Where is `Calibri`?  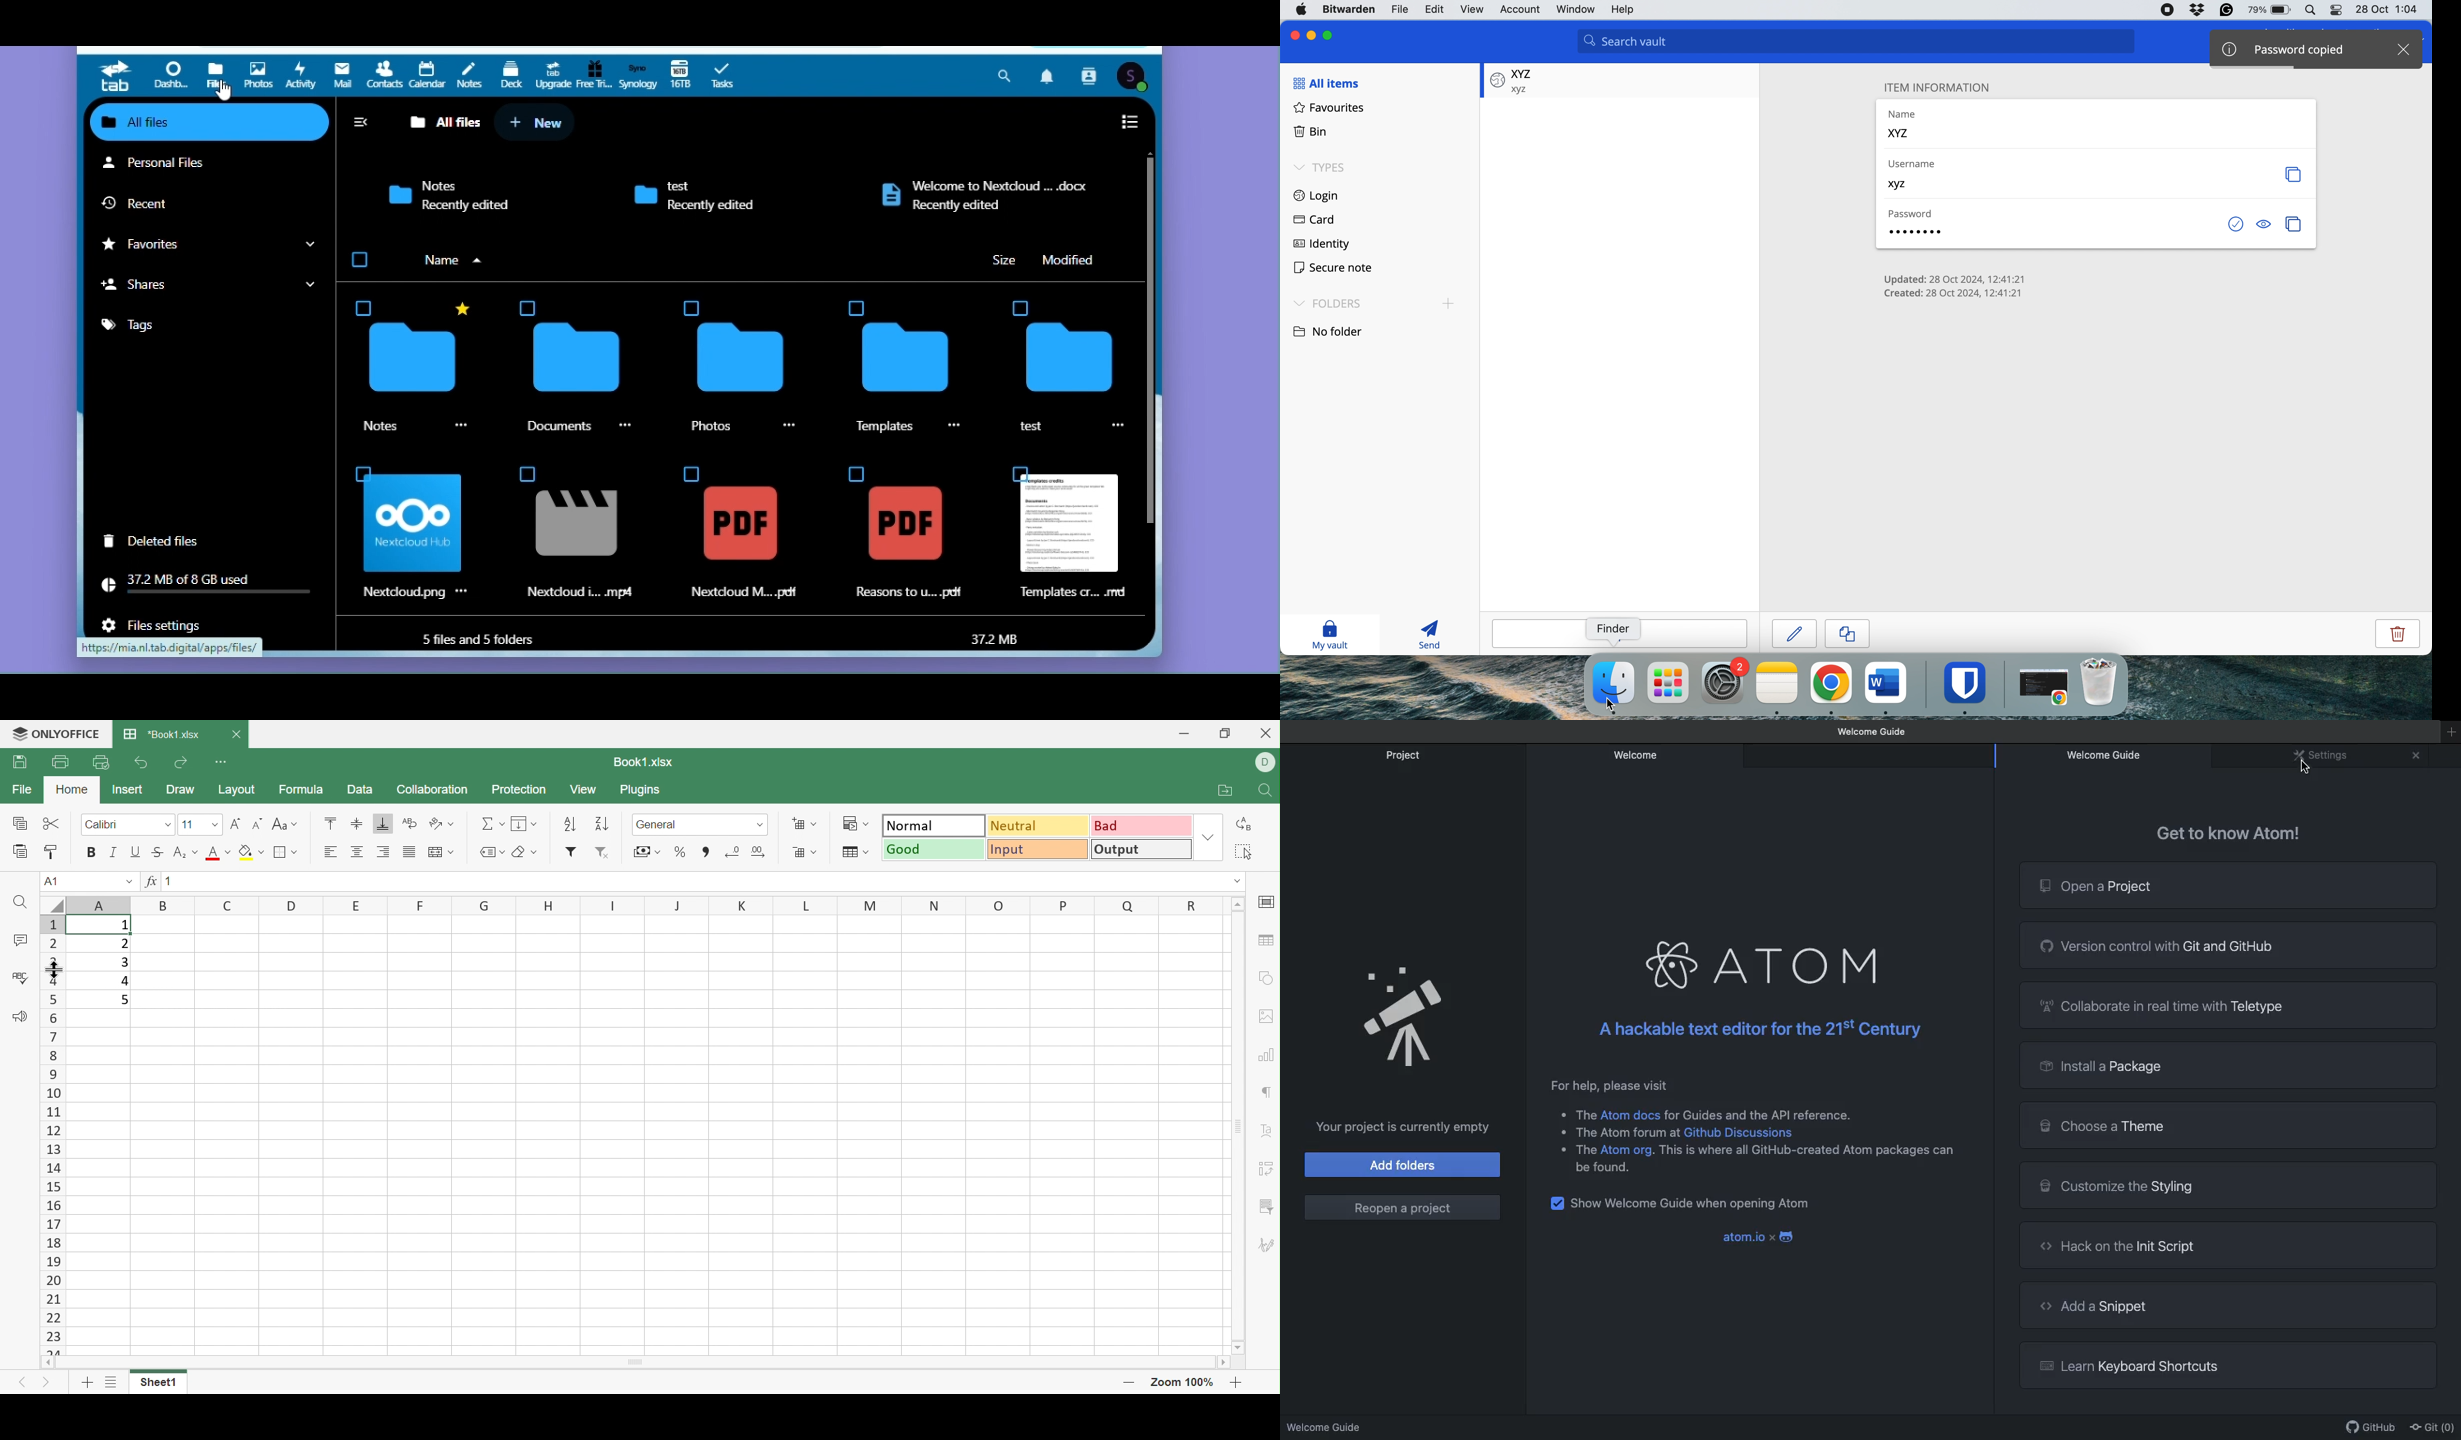
Calibri is located at coordinates (103, 824).